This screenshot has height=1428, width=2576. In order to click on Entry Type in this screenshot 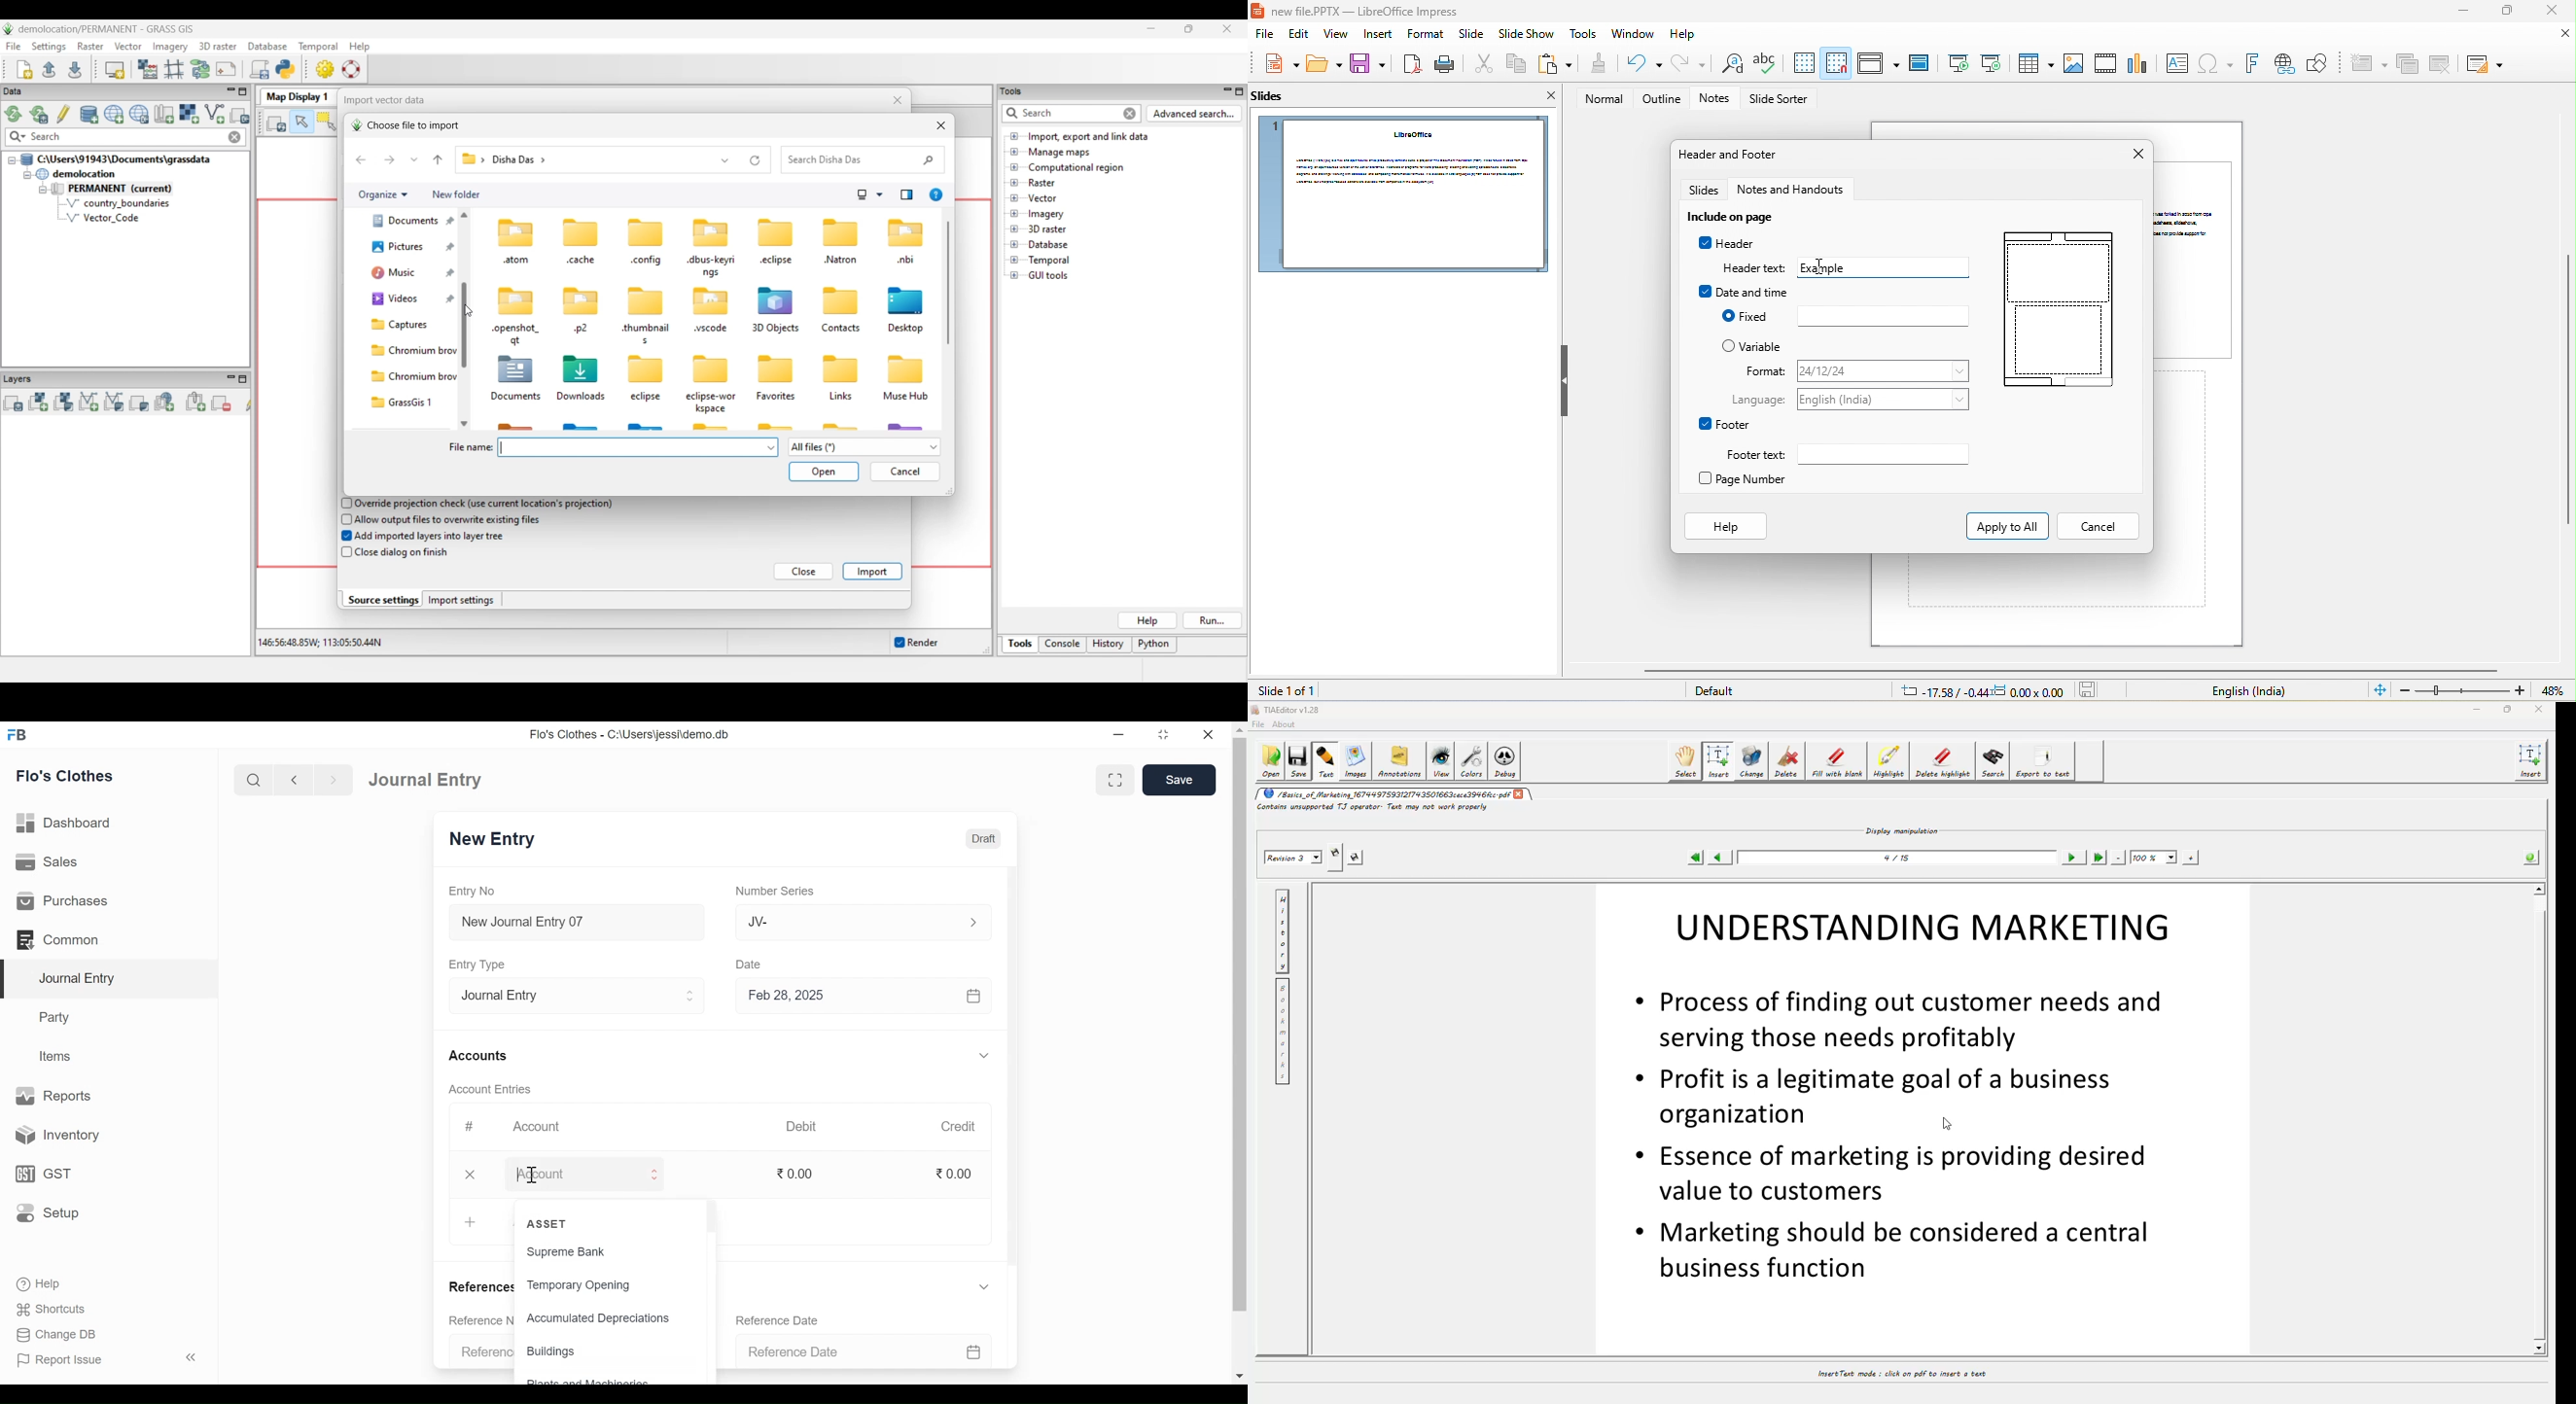, I will do `click(484, 965)`.